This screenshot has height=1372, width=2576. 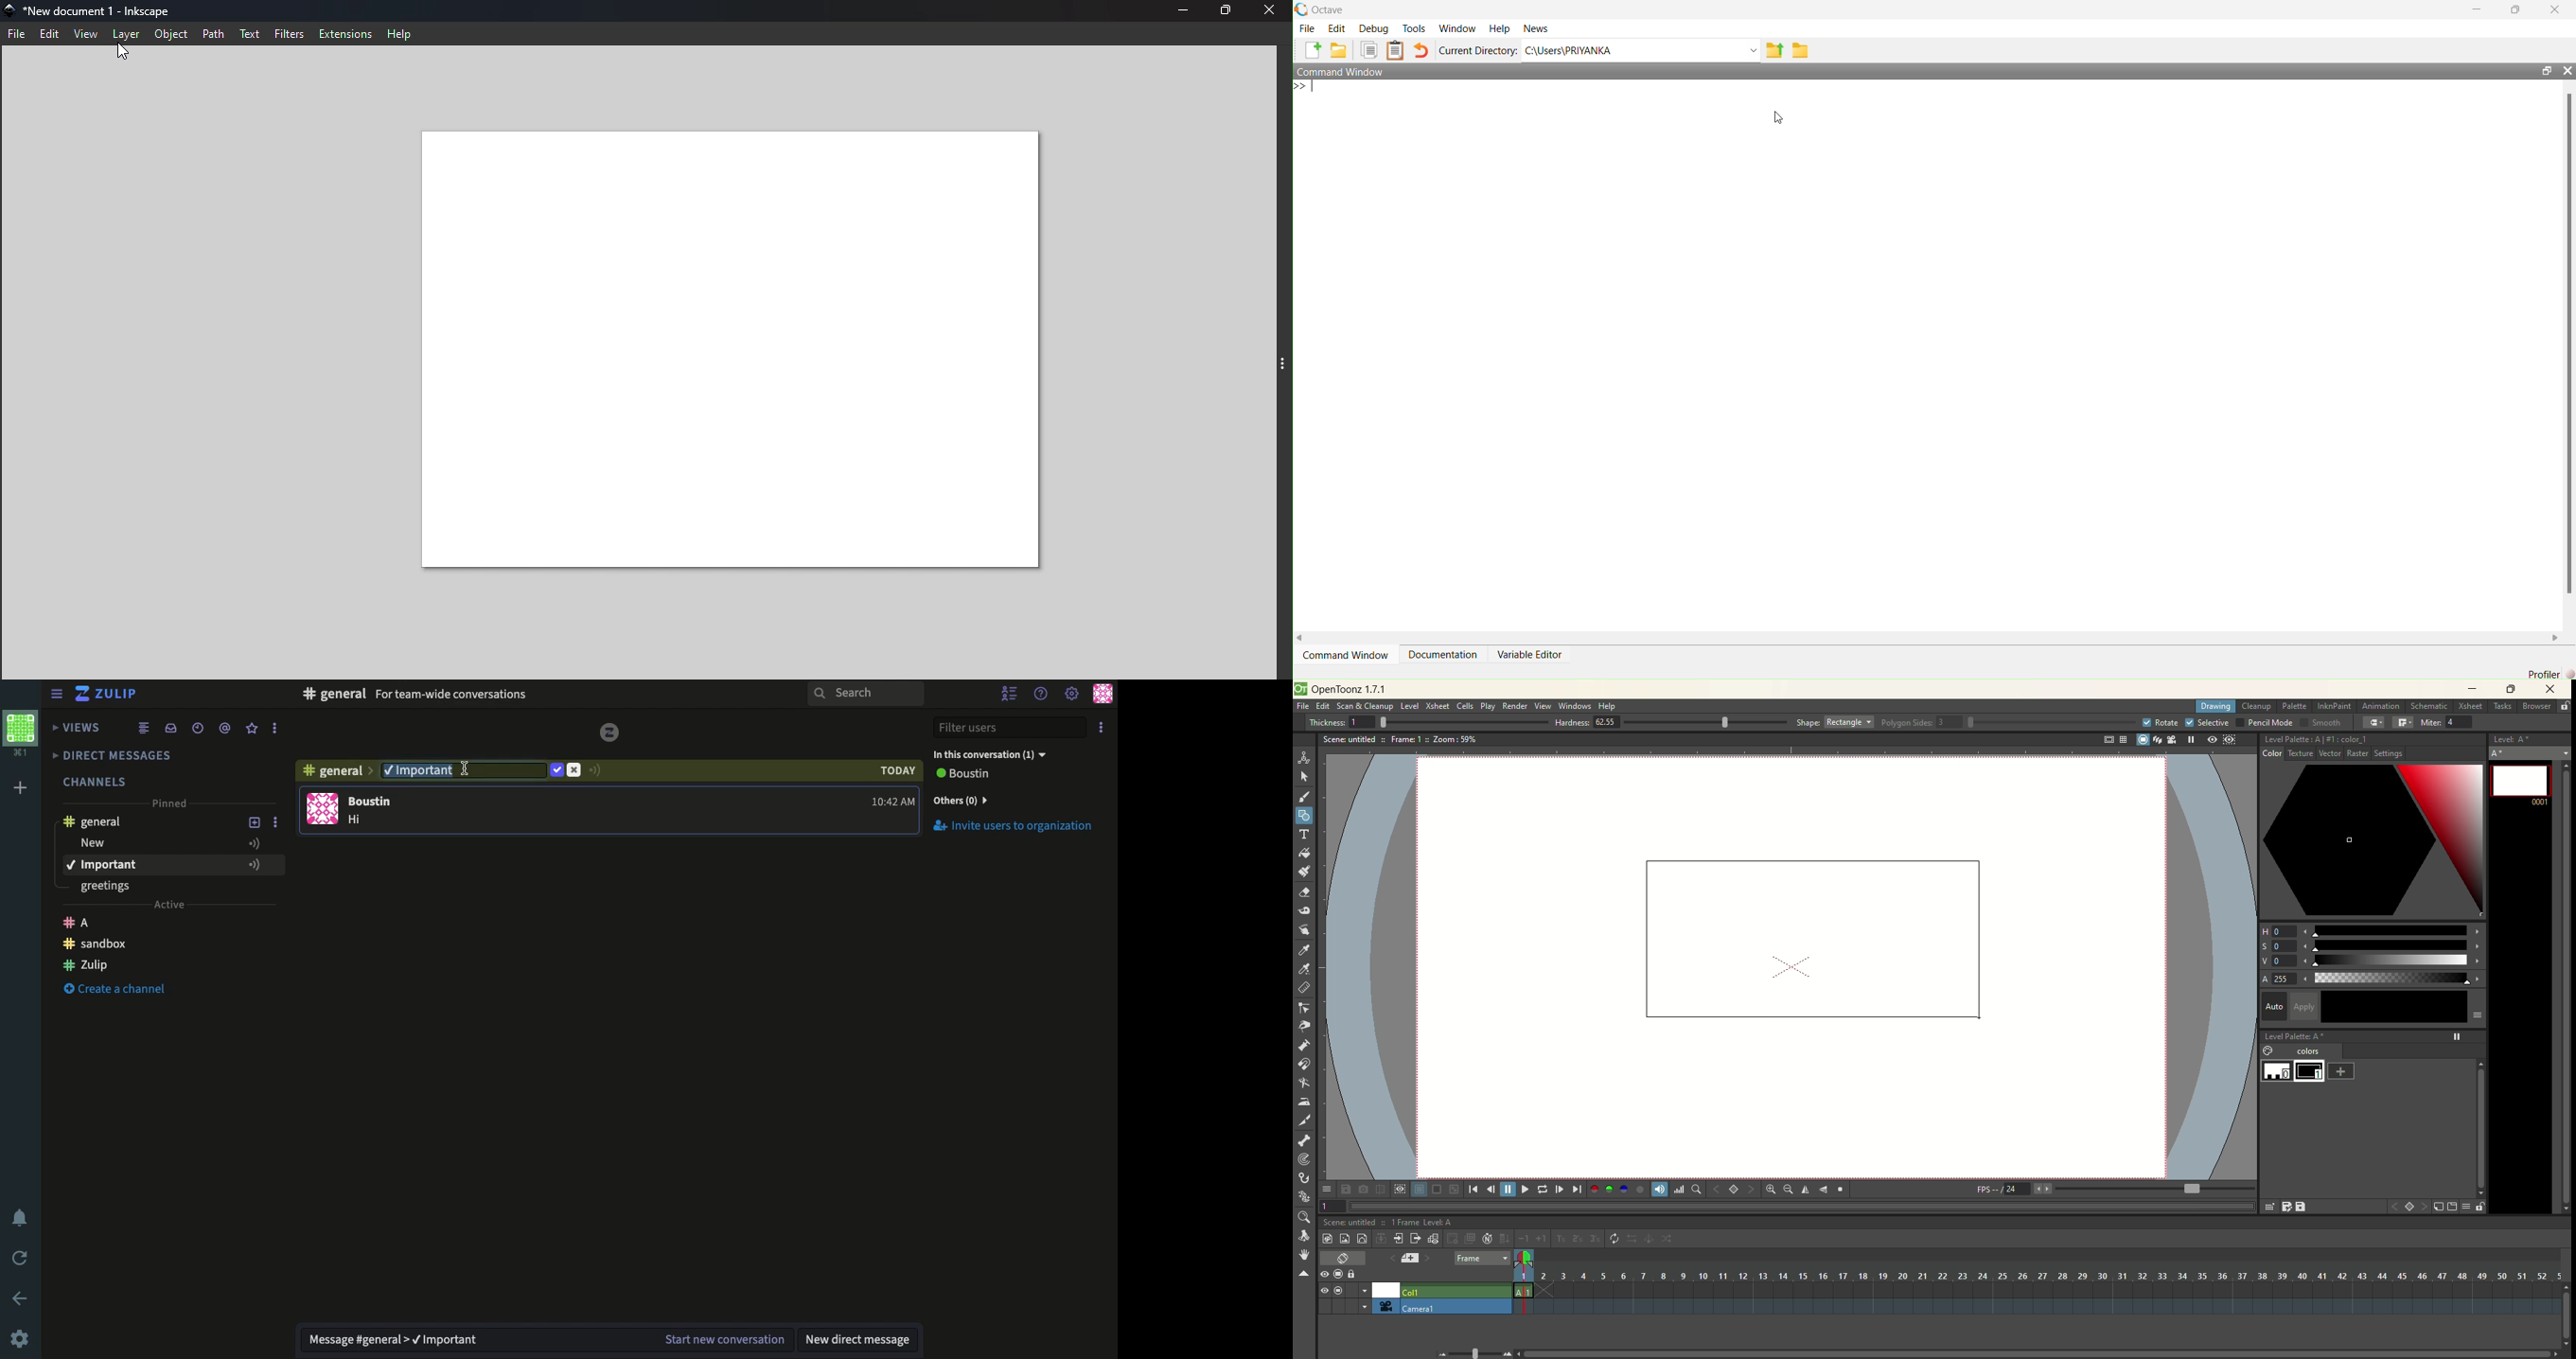 I want to click on Channel, so click(x=336, y=774).